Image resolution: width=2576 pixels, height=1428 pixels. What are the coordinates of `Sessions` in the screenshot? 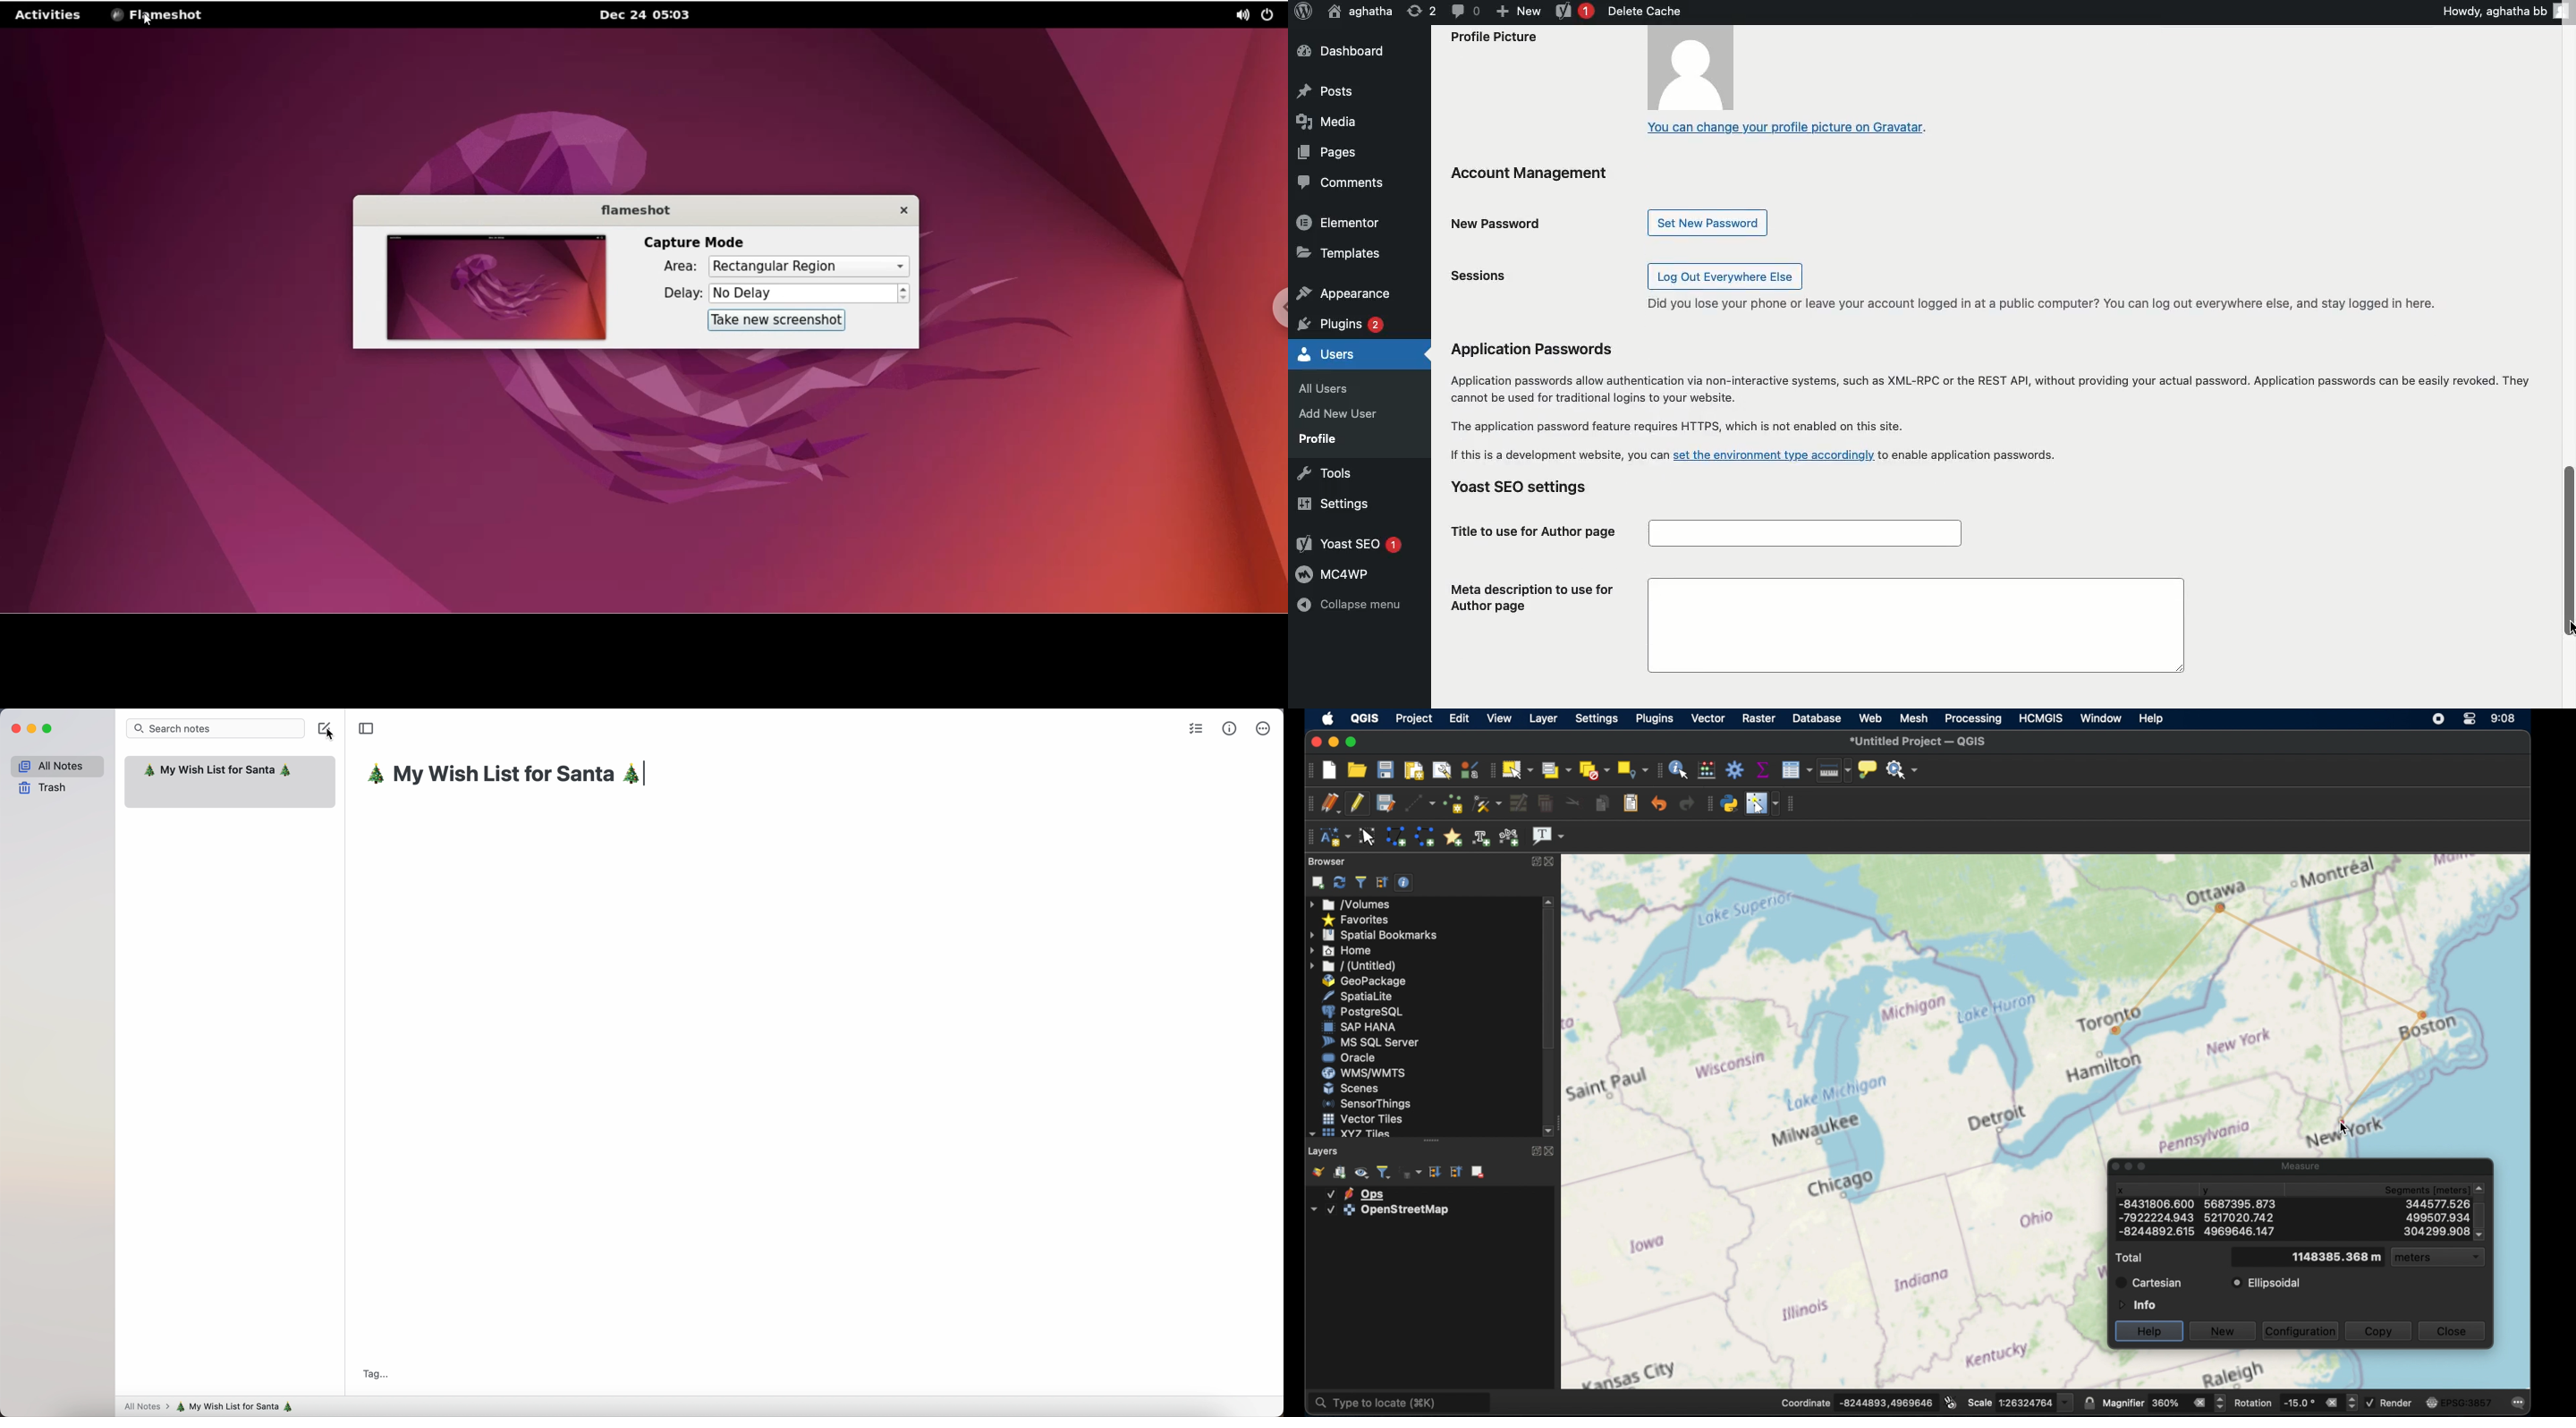 It's located at (1486, 276).